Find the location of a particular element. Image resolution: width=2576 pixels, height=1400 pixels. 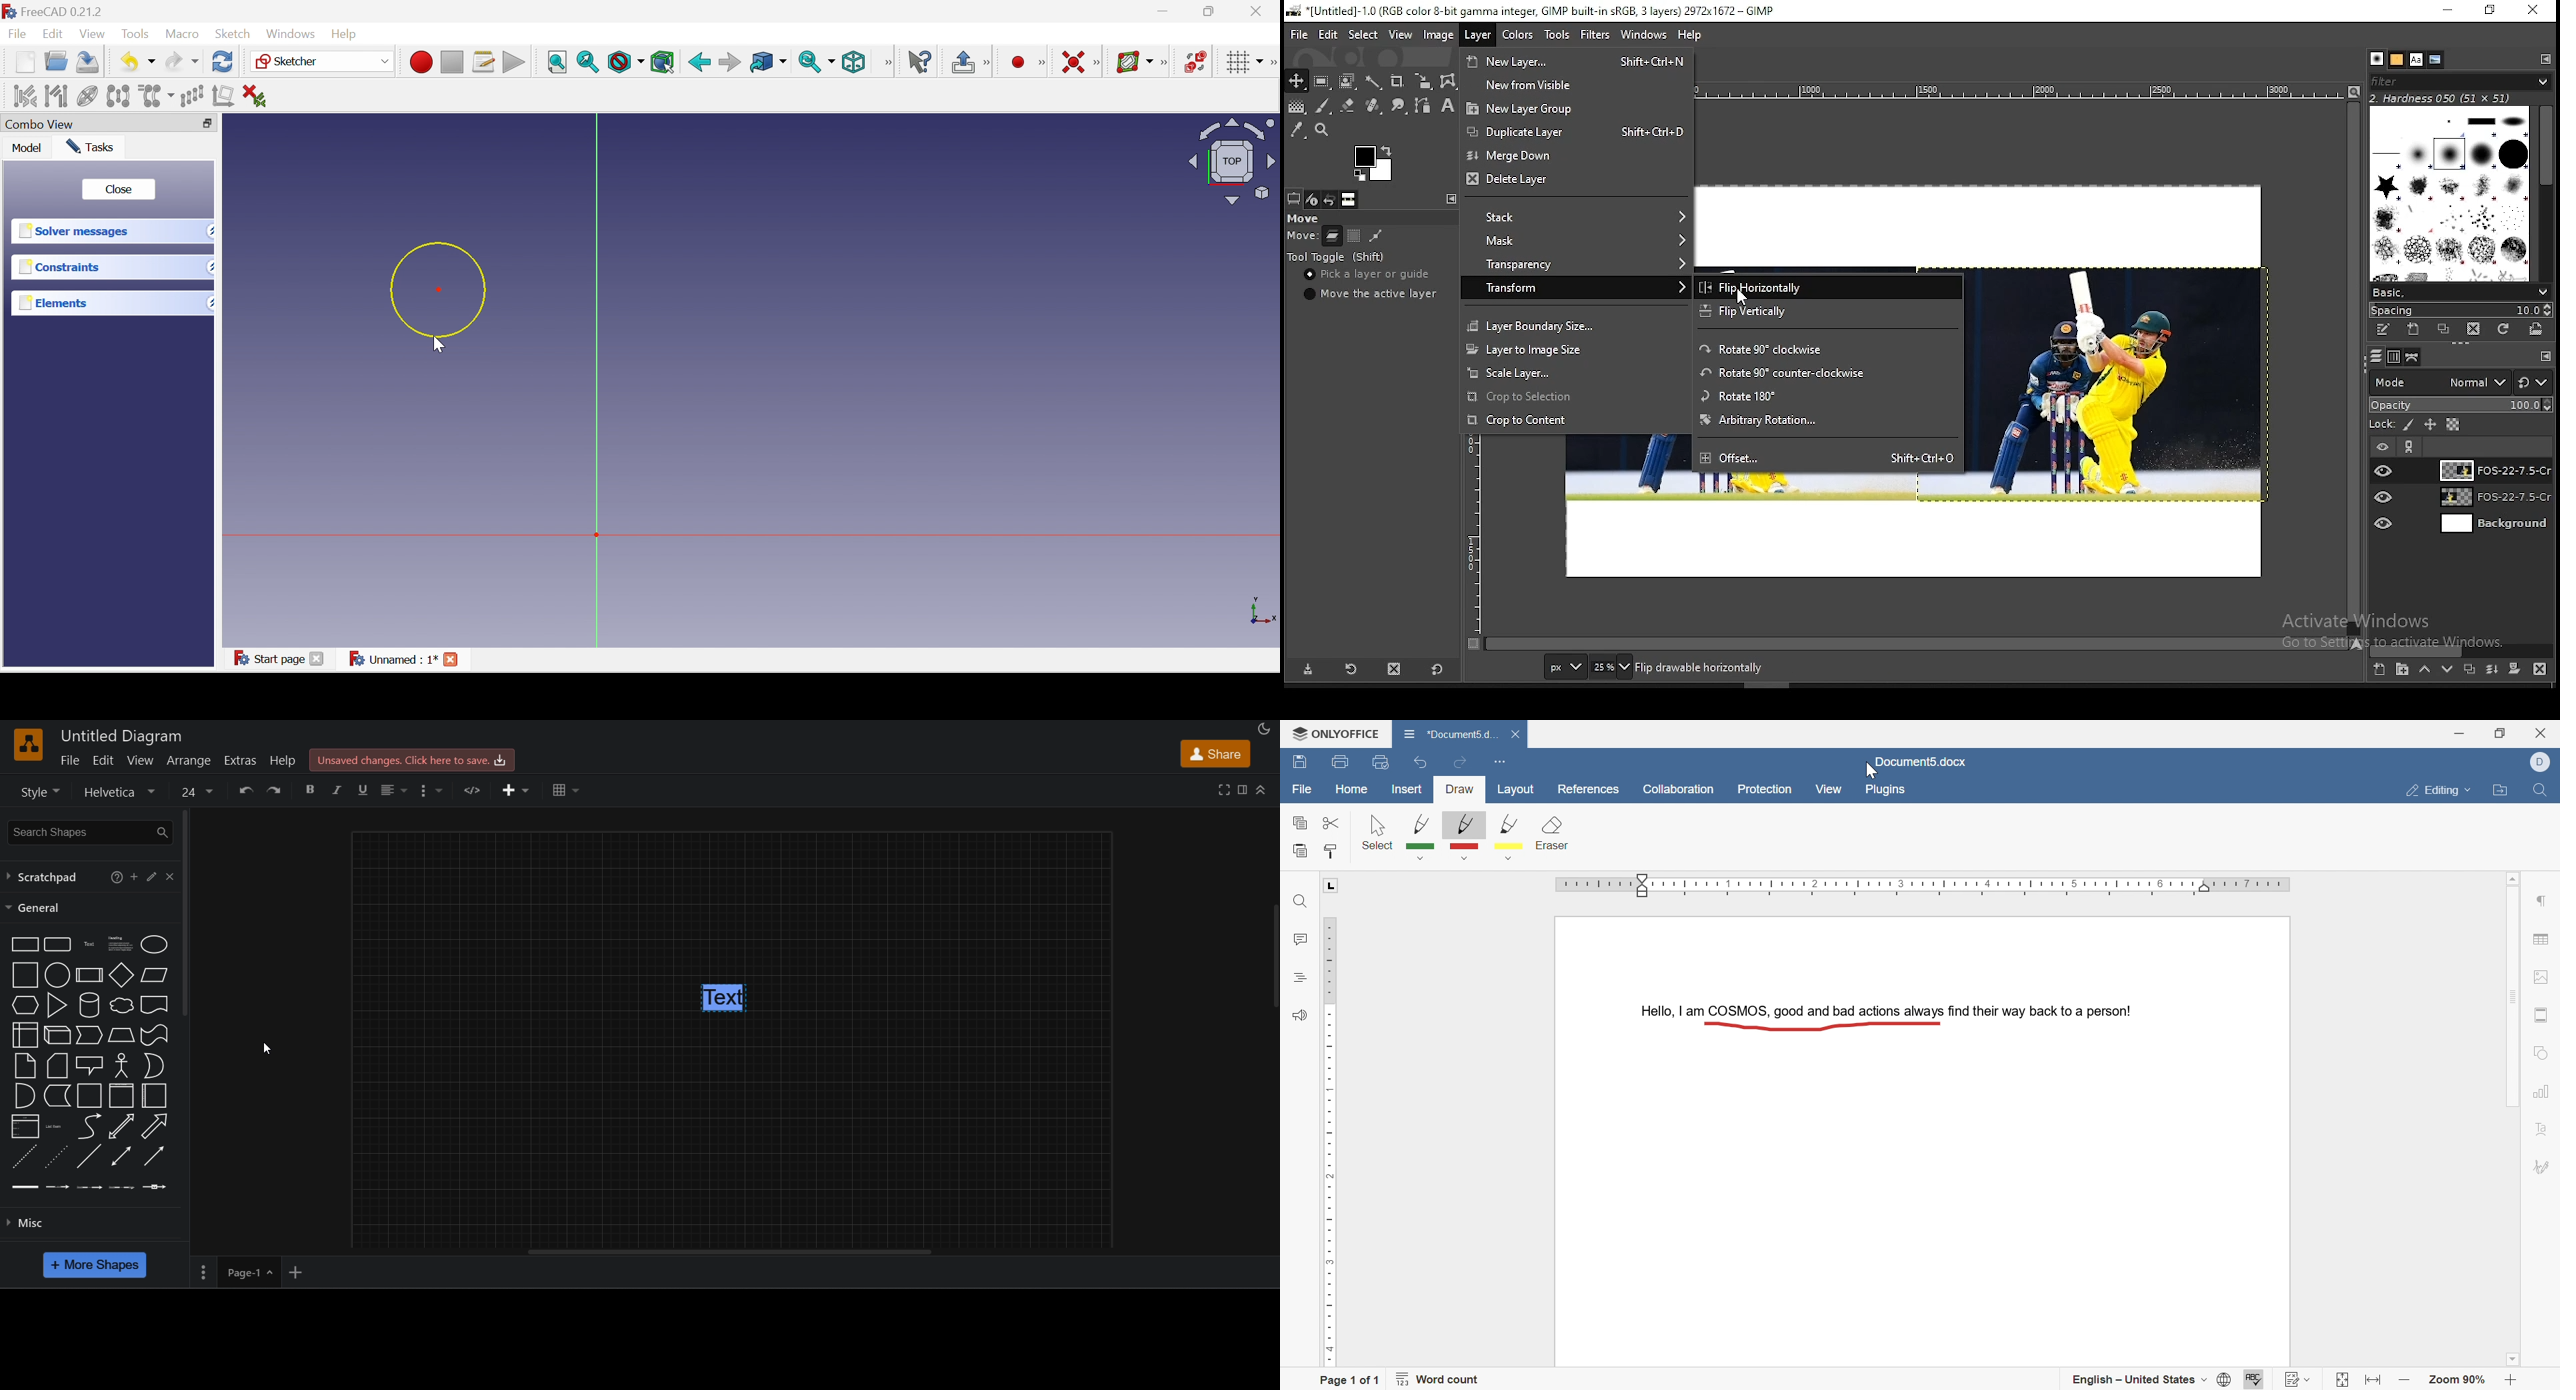

restore tool preset is located at coordinates (1350, 670).